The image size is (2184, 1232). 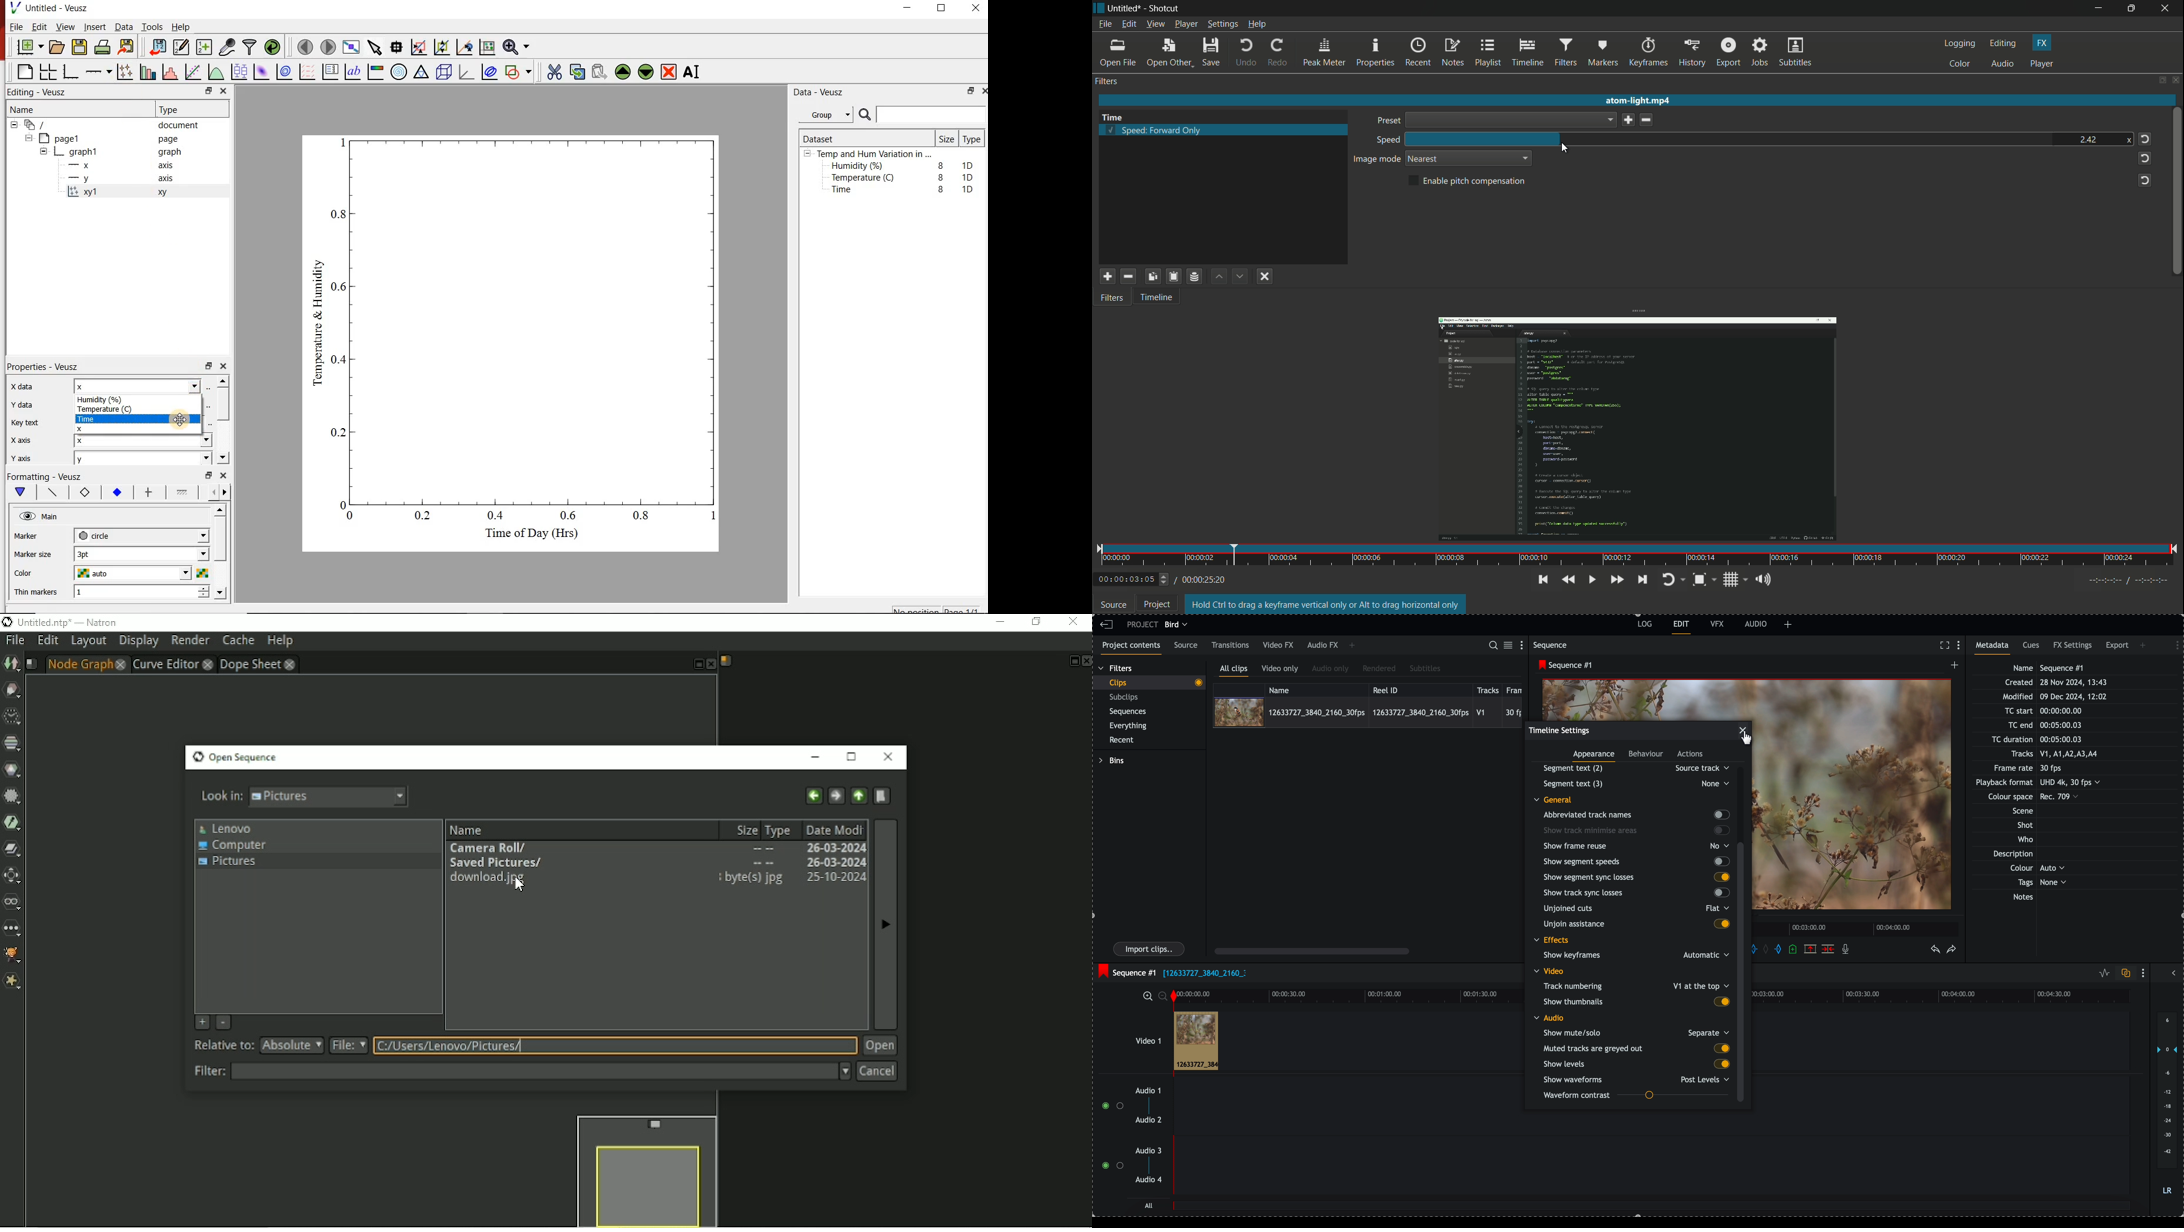 I want to click on remove selected filter, so click(x=1128, y=276).